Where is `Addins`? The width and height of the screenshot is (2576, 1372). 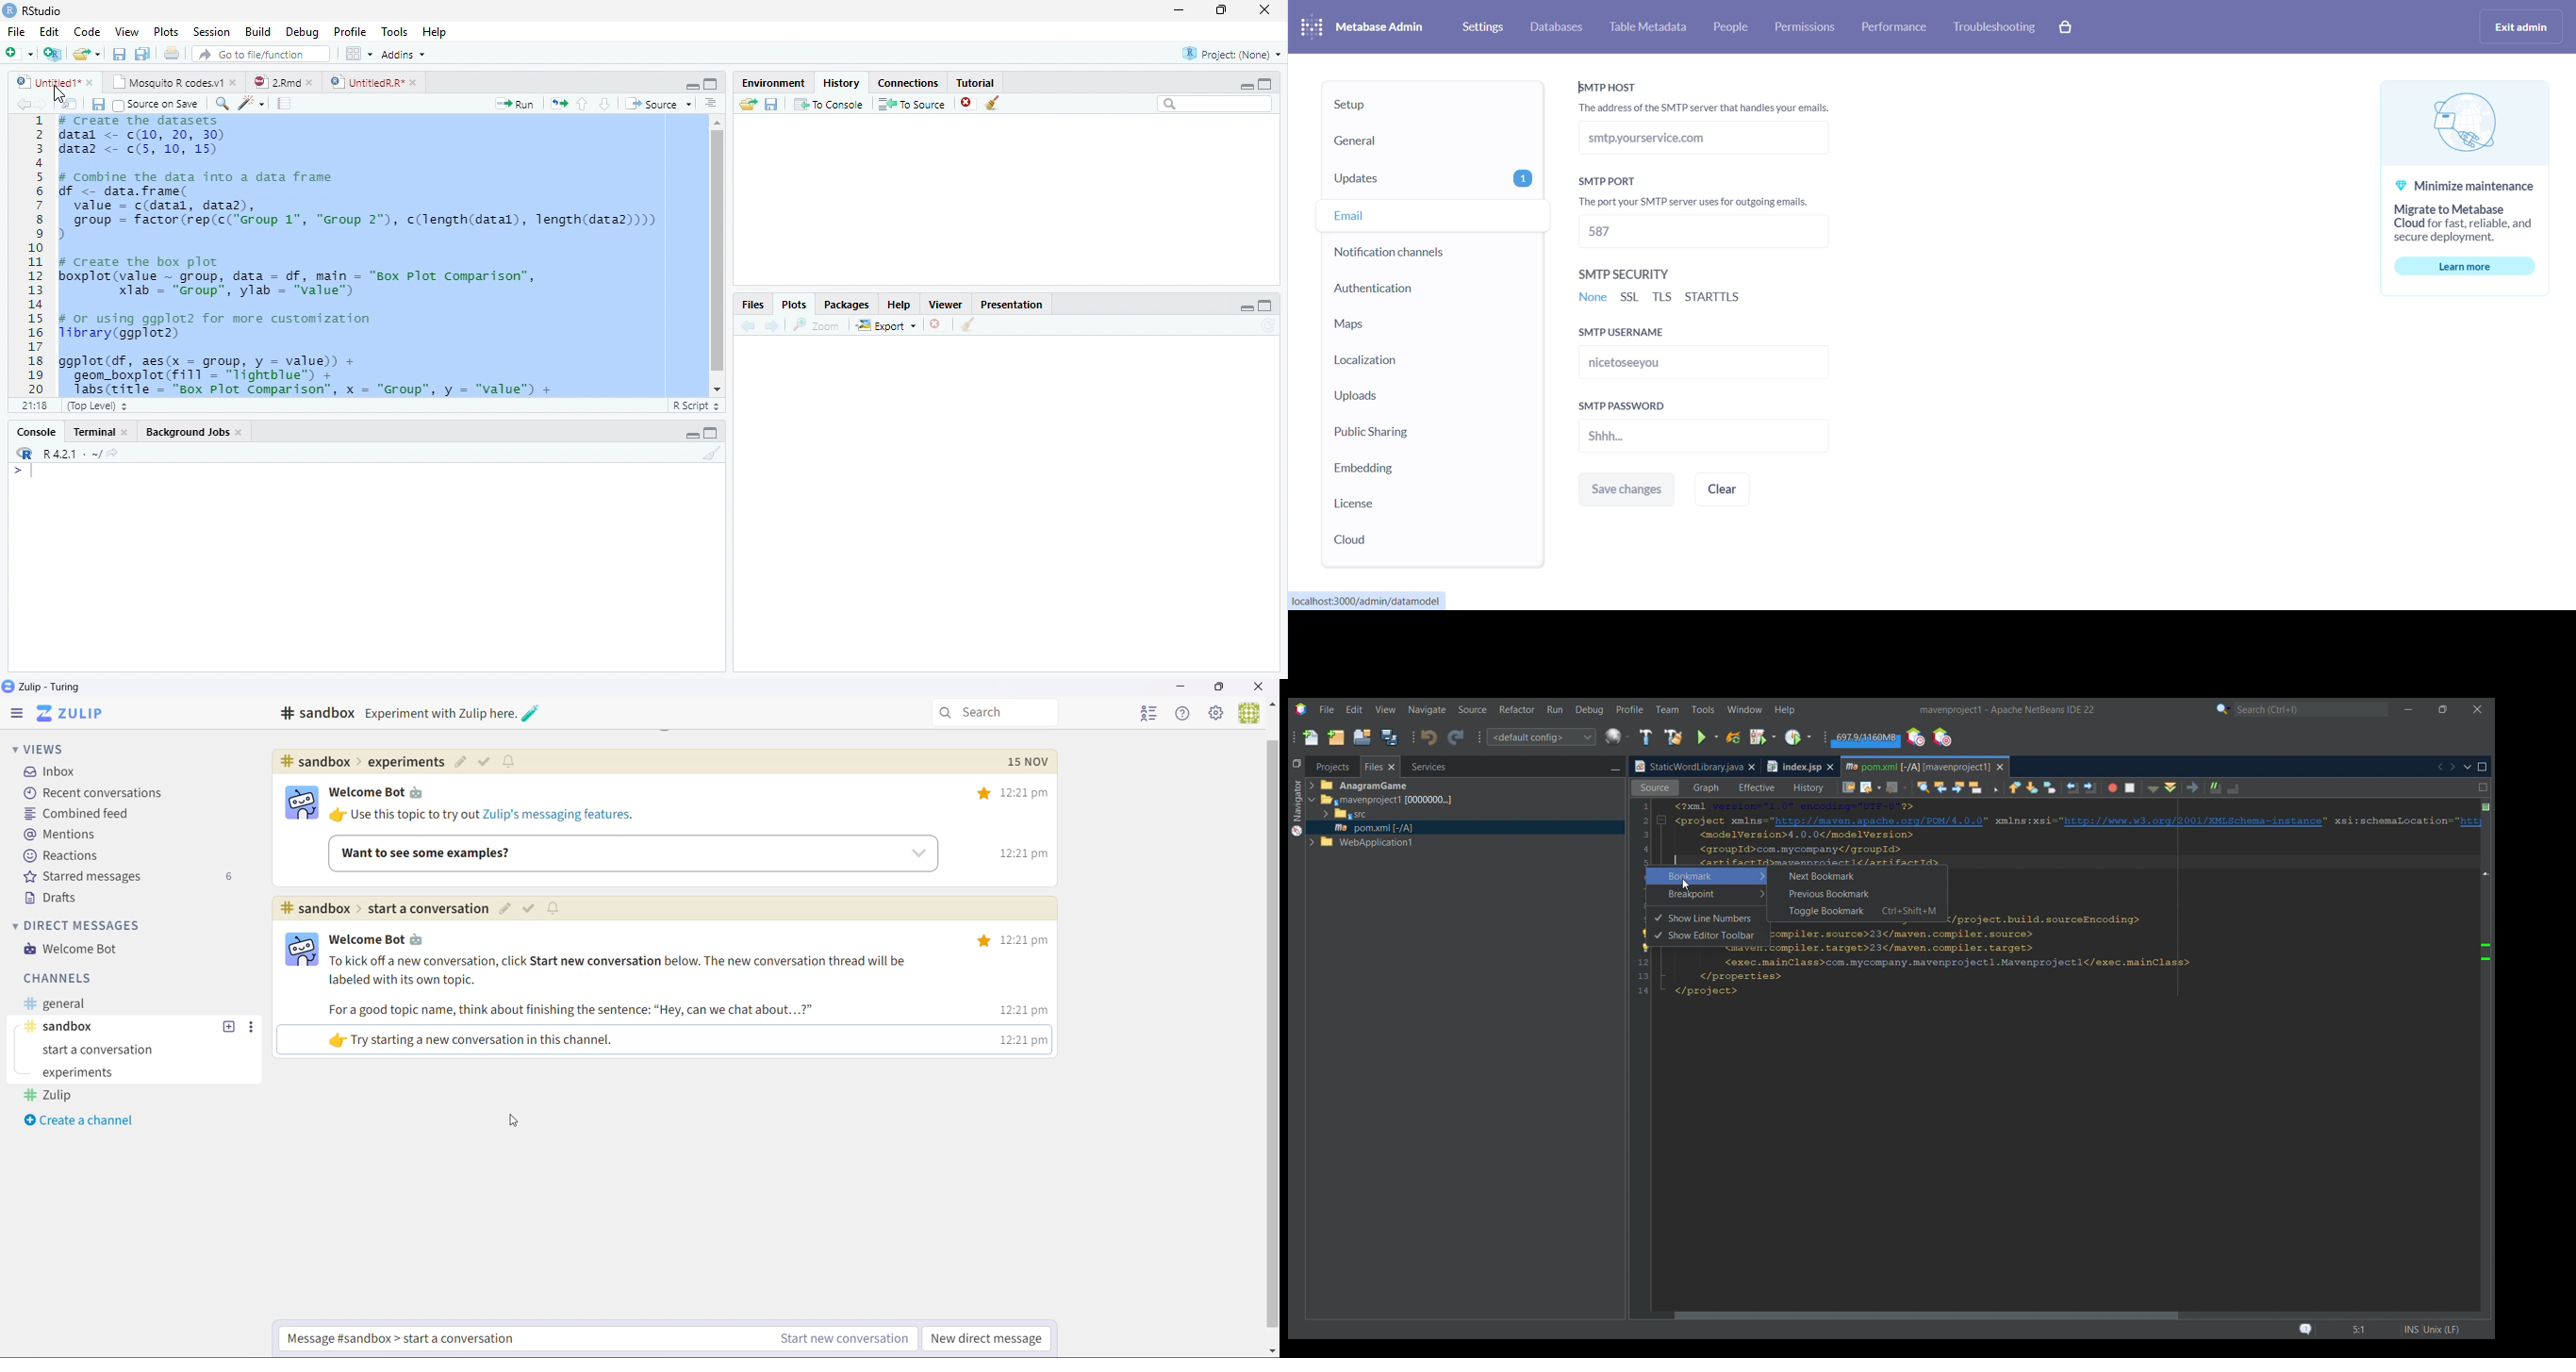 Addins is located at coordinates (402, 54).